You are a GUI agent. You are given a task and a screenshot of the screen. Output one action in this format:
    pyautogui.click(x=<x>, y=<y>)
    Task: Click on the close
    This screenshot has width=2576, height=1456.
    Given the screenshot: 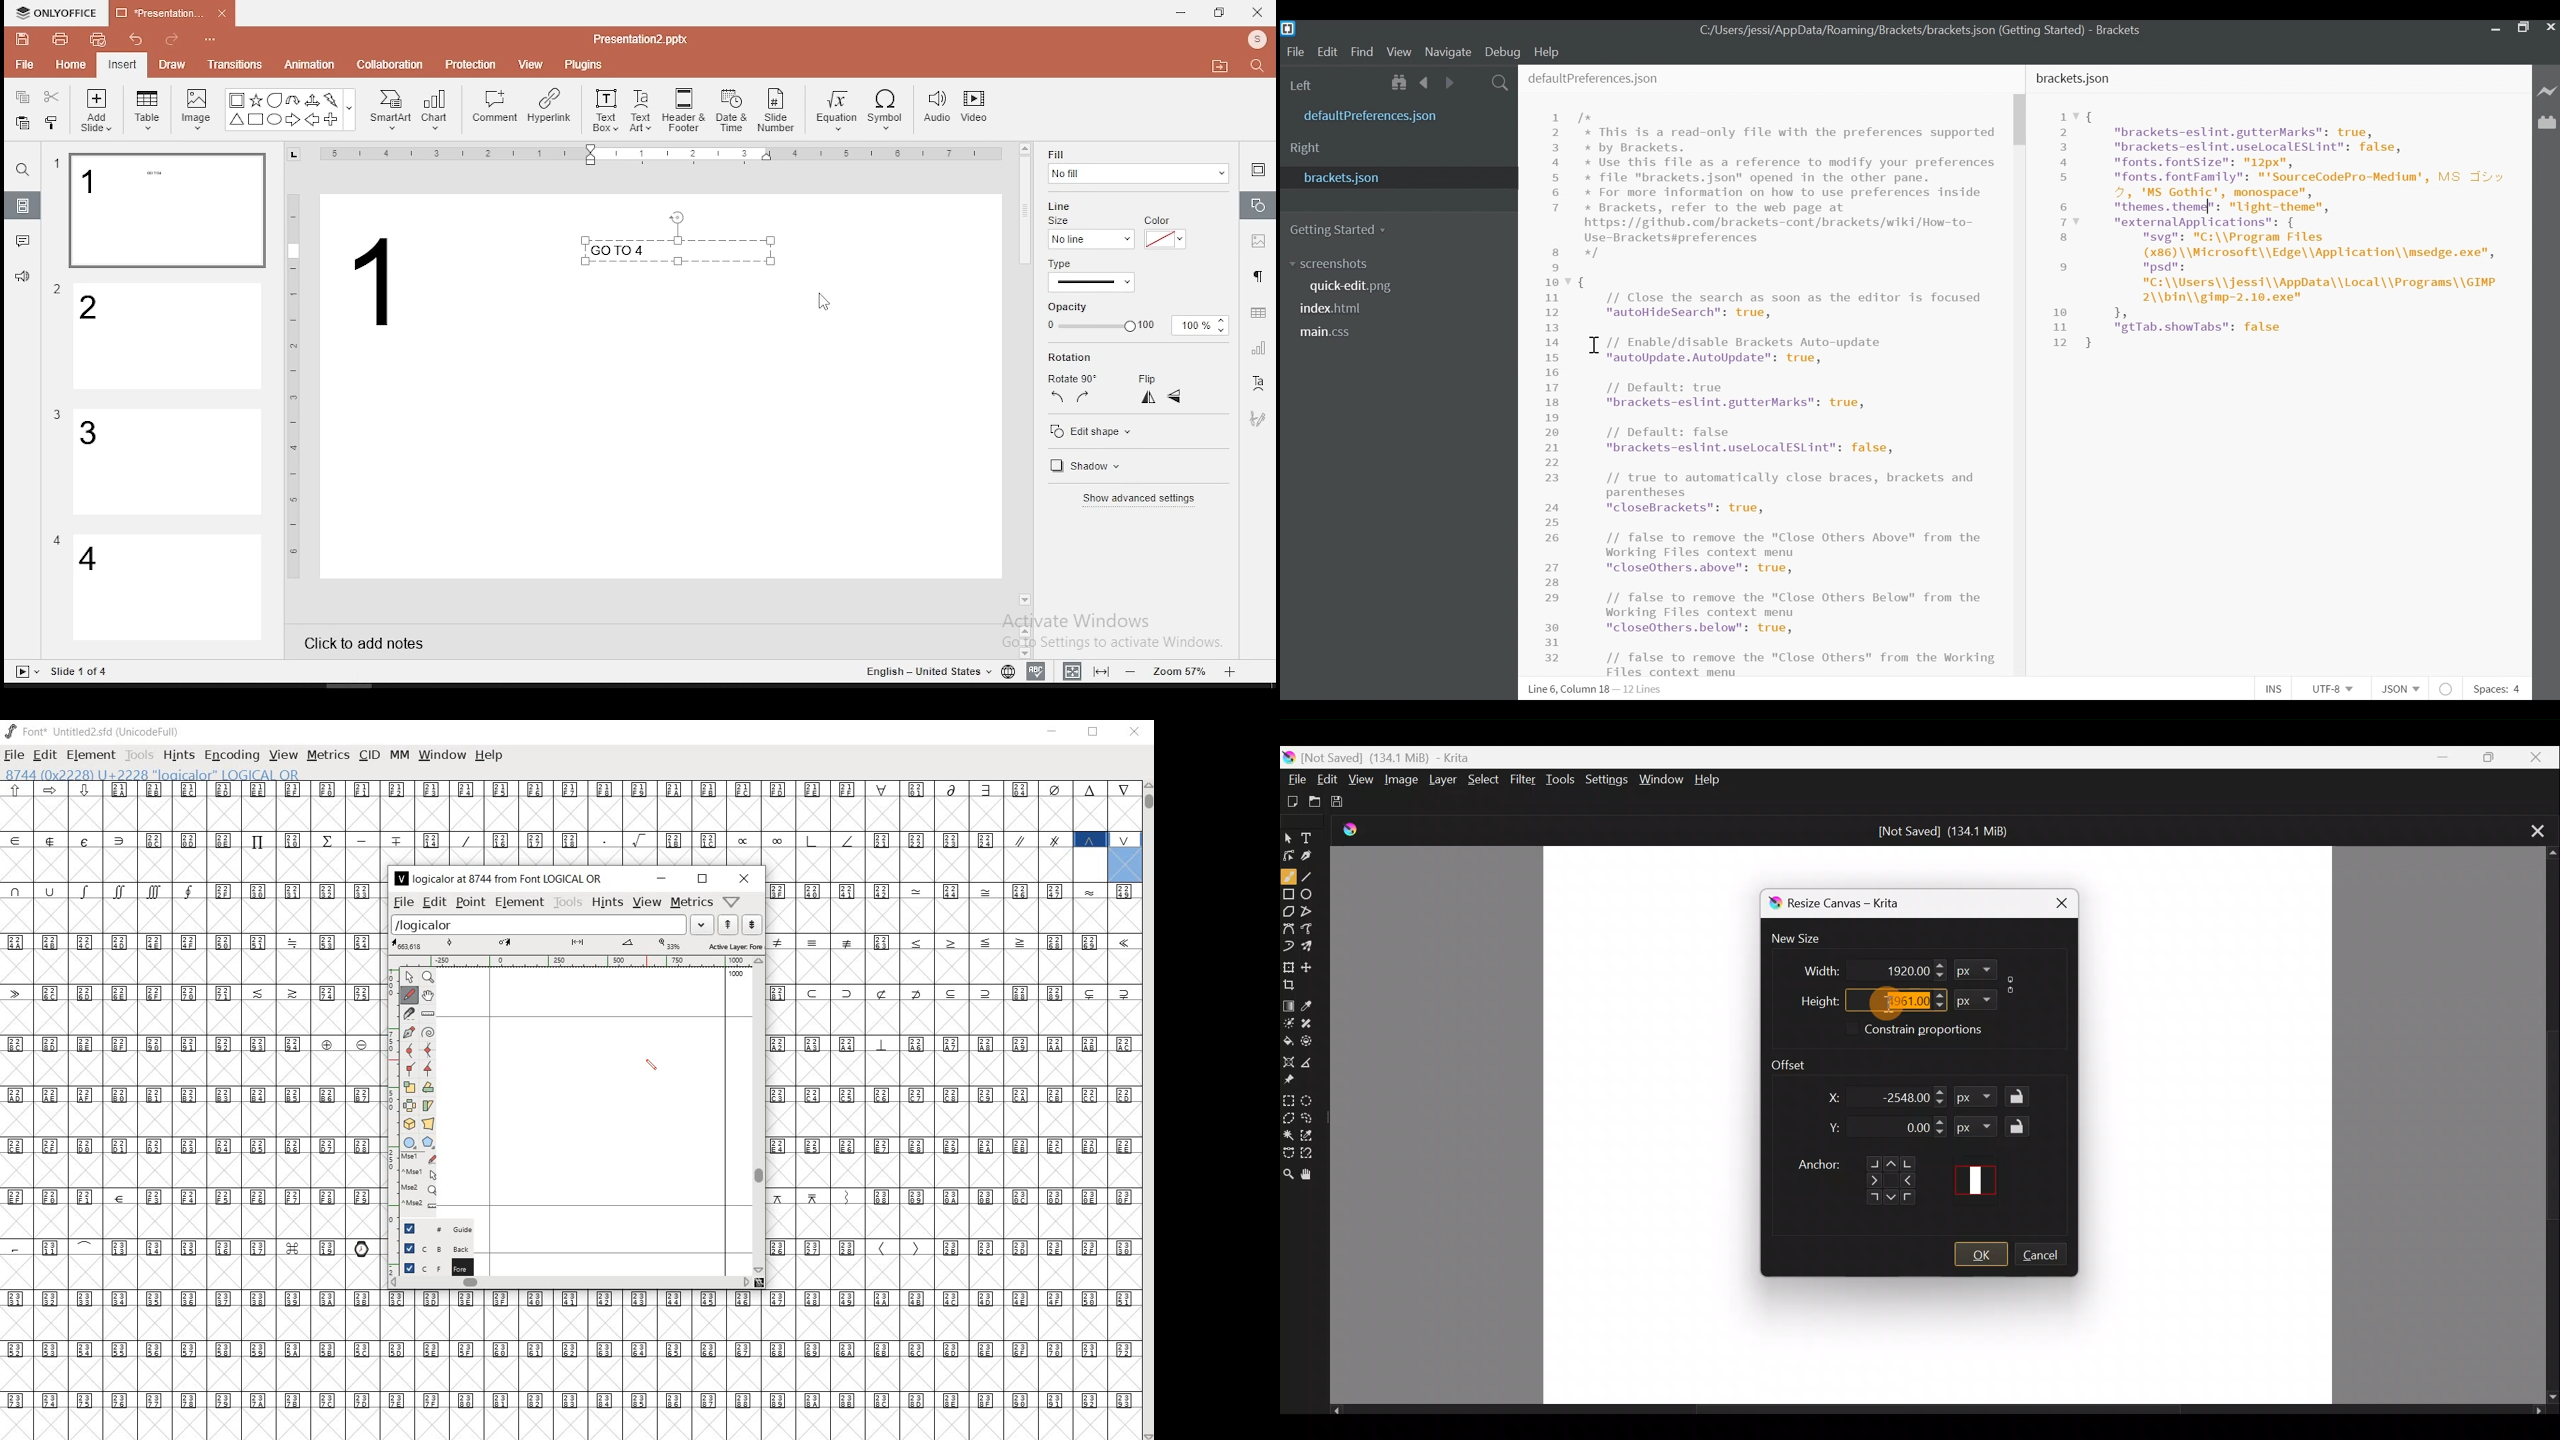 What is the action you would take?
    pyautogui.click(x=743, y=880)
    